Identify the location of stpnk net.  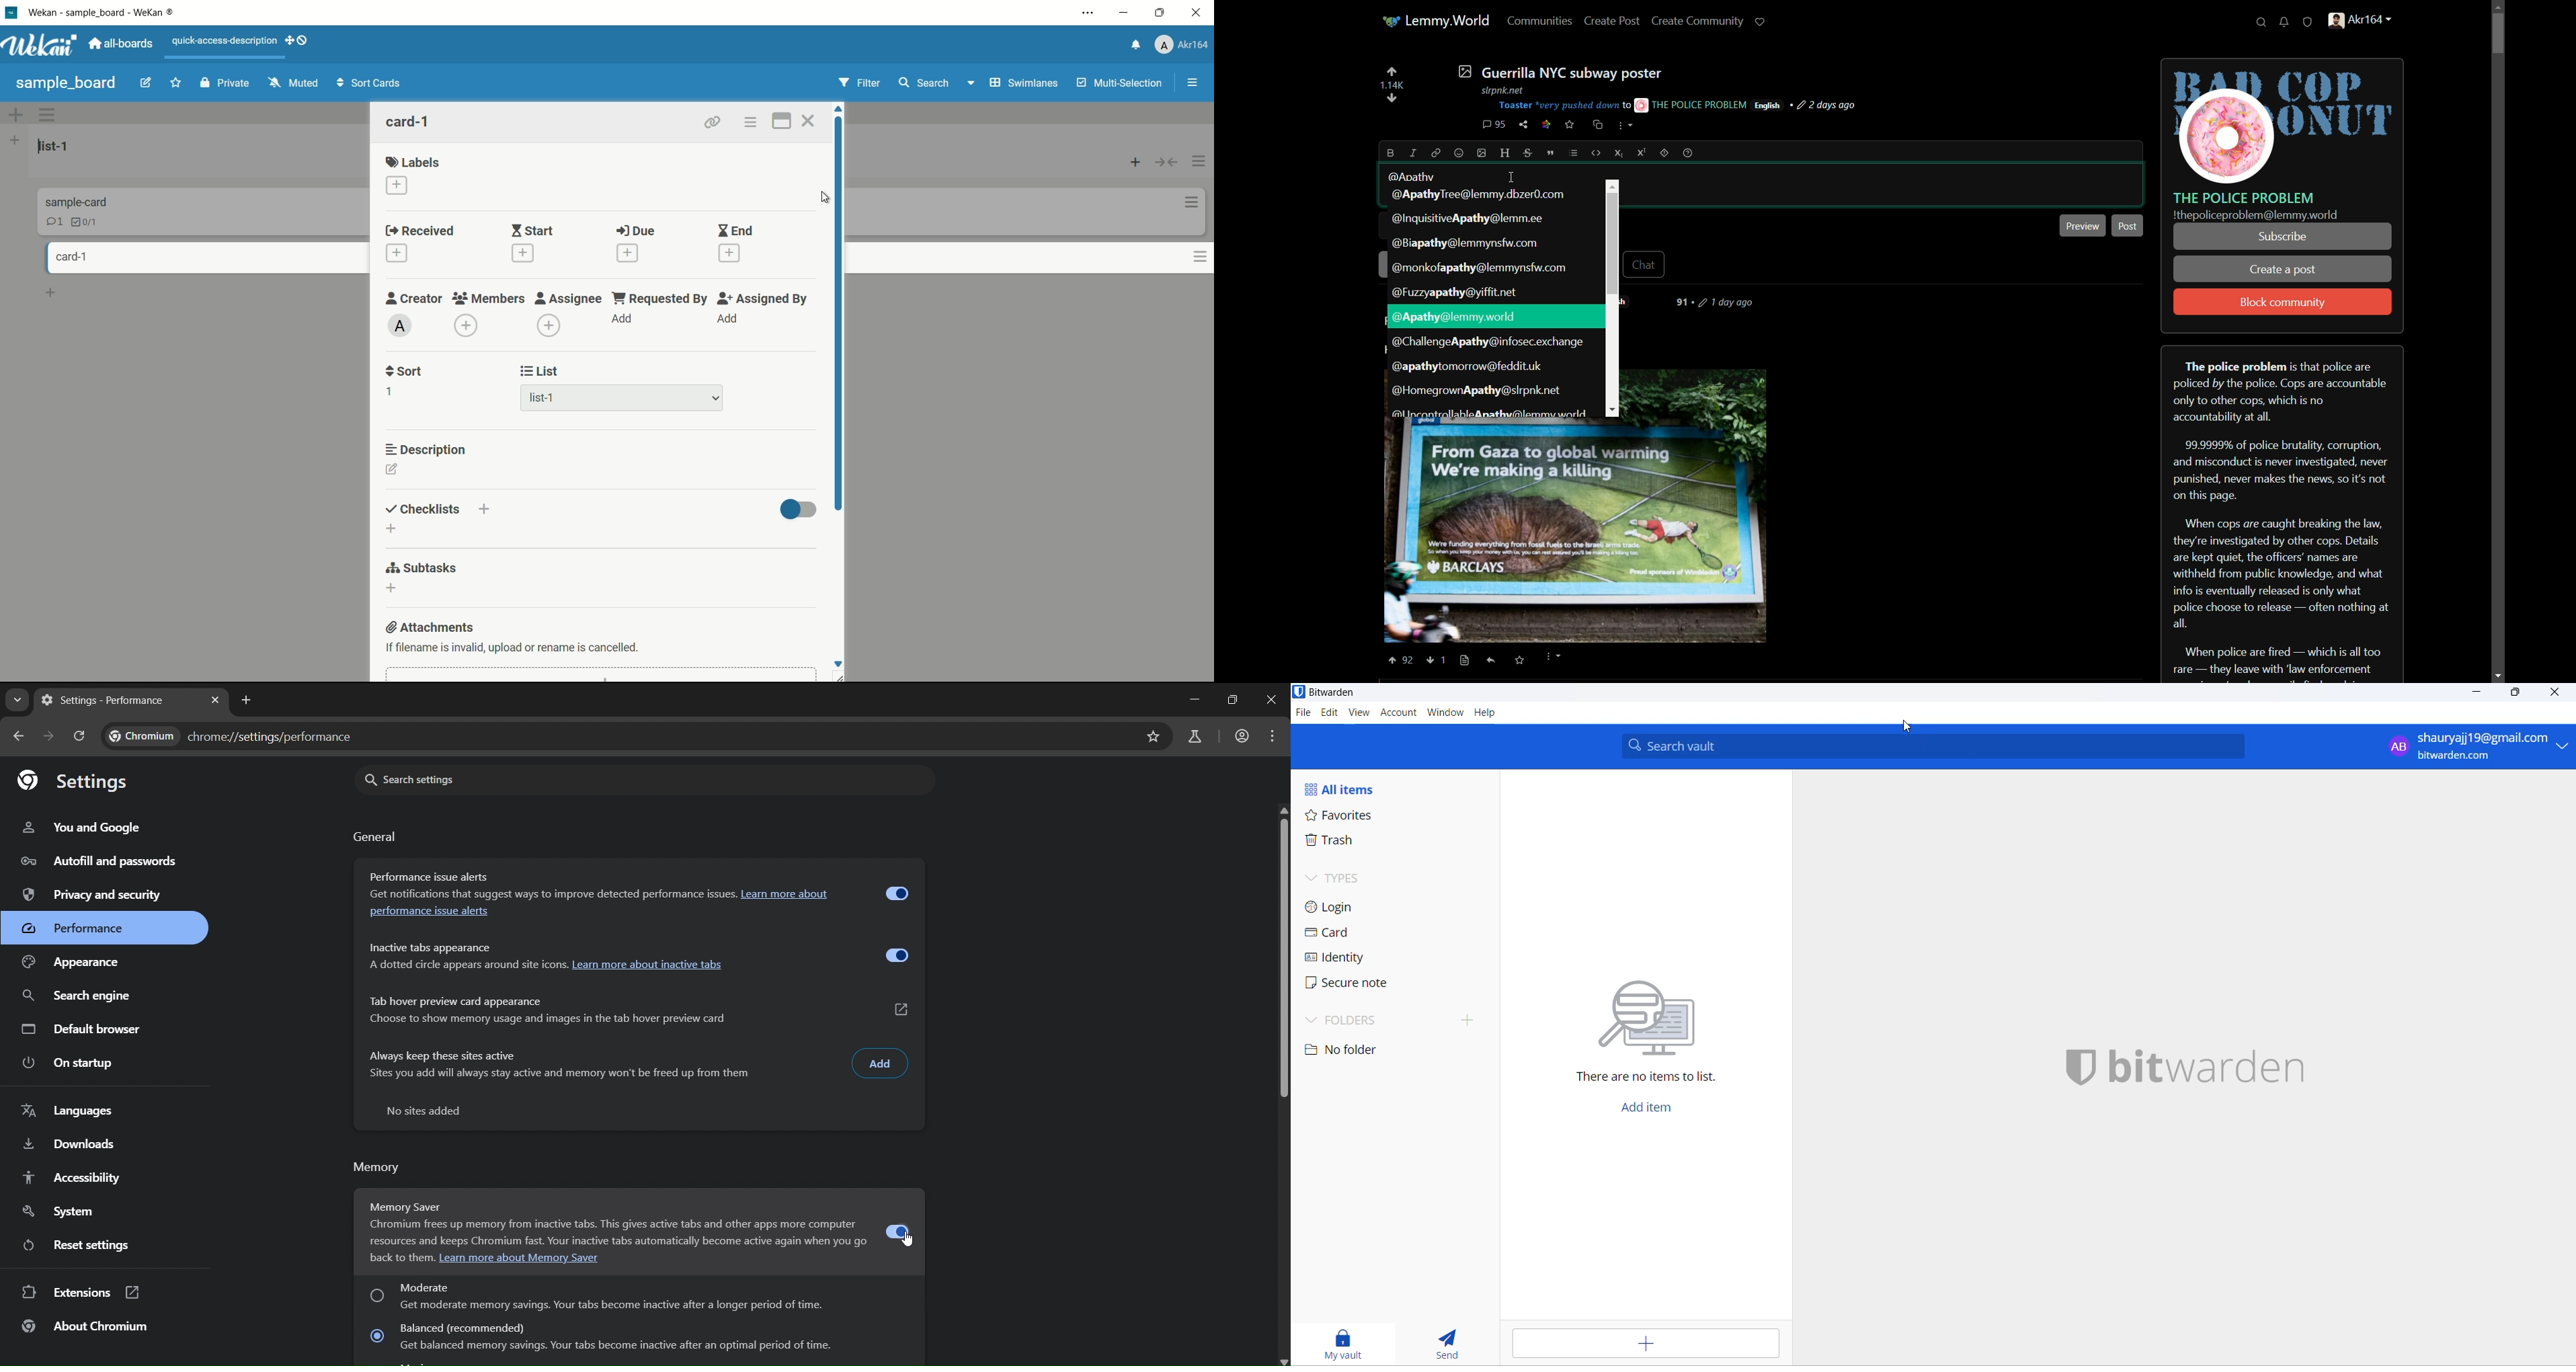
(1499, 89).